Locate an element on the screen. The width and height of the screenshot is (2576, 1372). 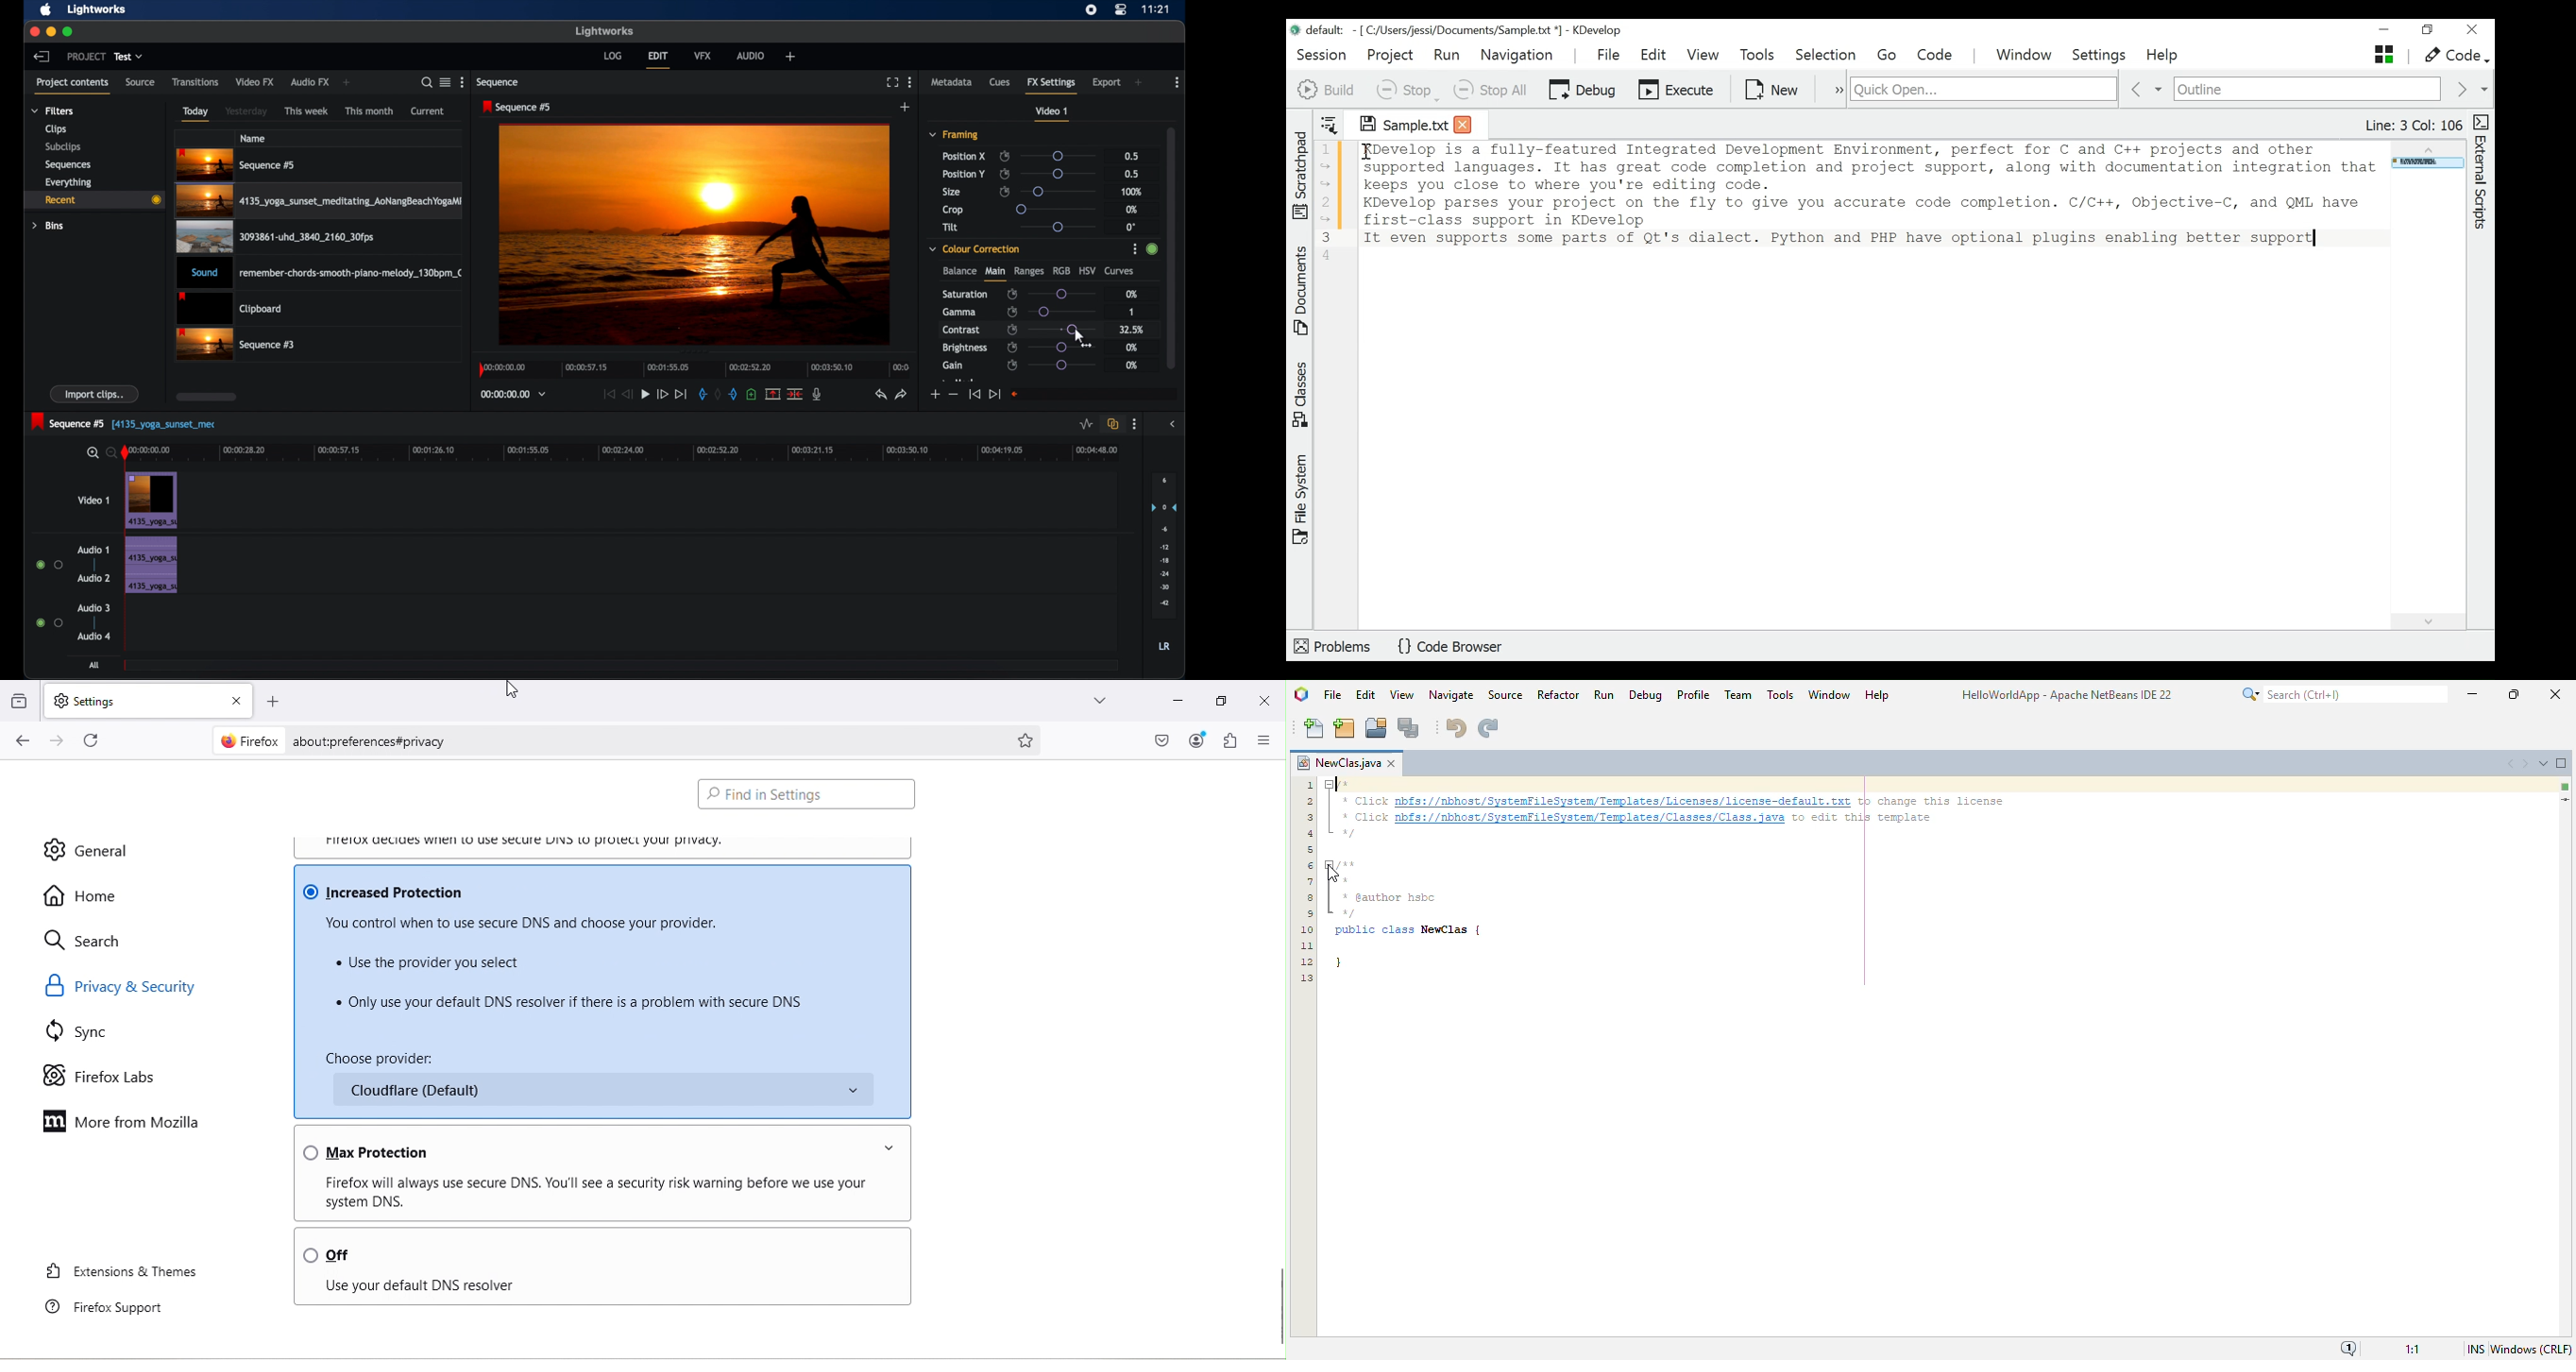
contrast is located at coordinates (961, 331).